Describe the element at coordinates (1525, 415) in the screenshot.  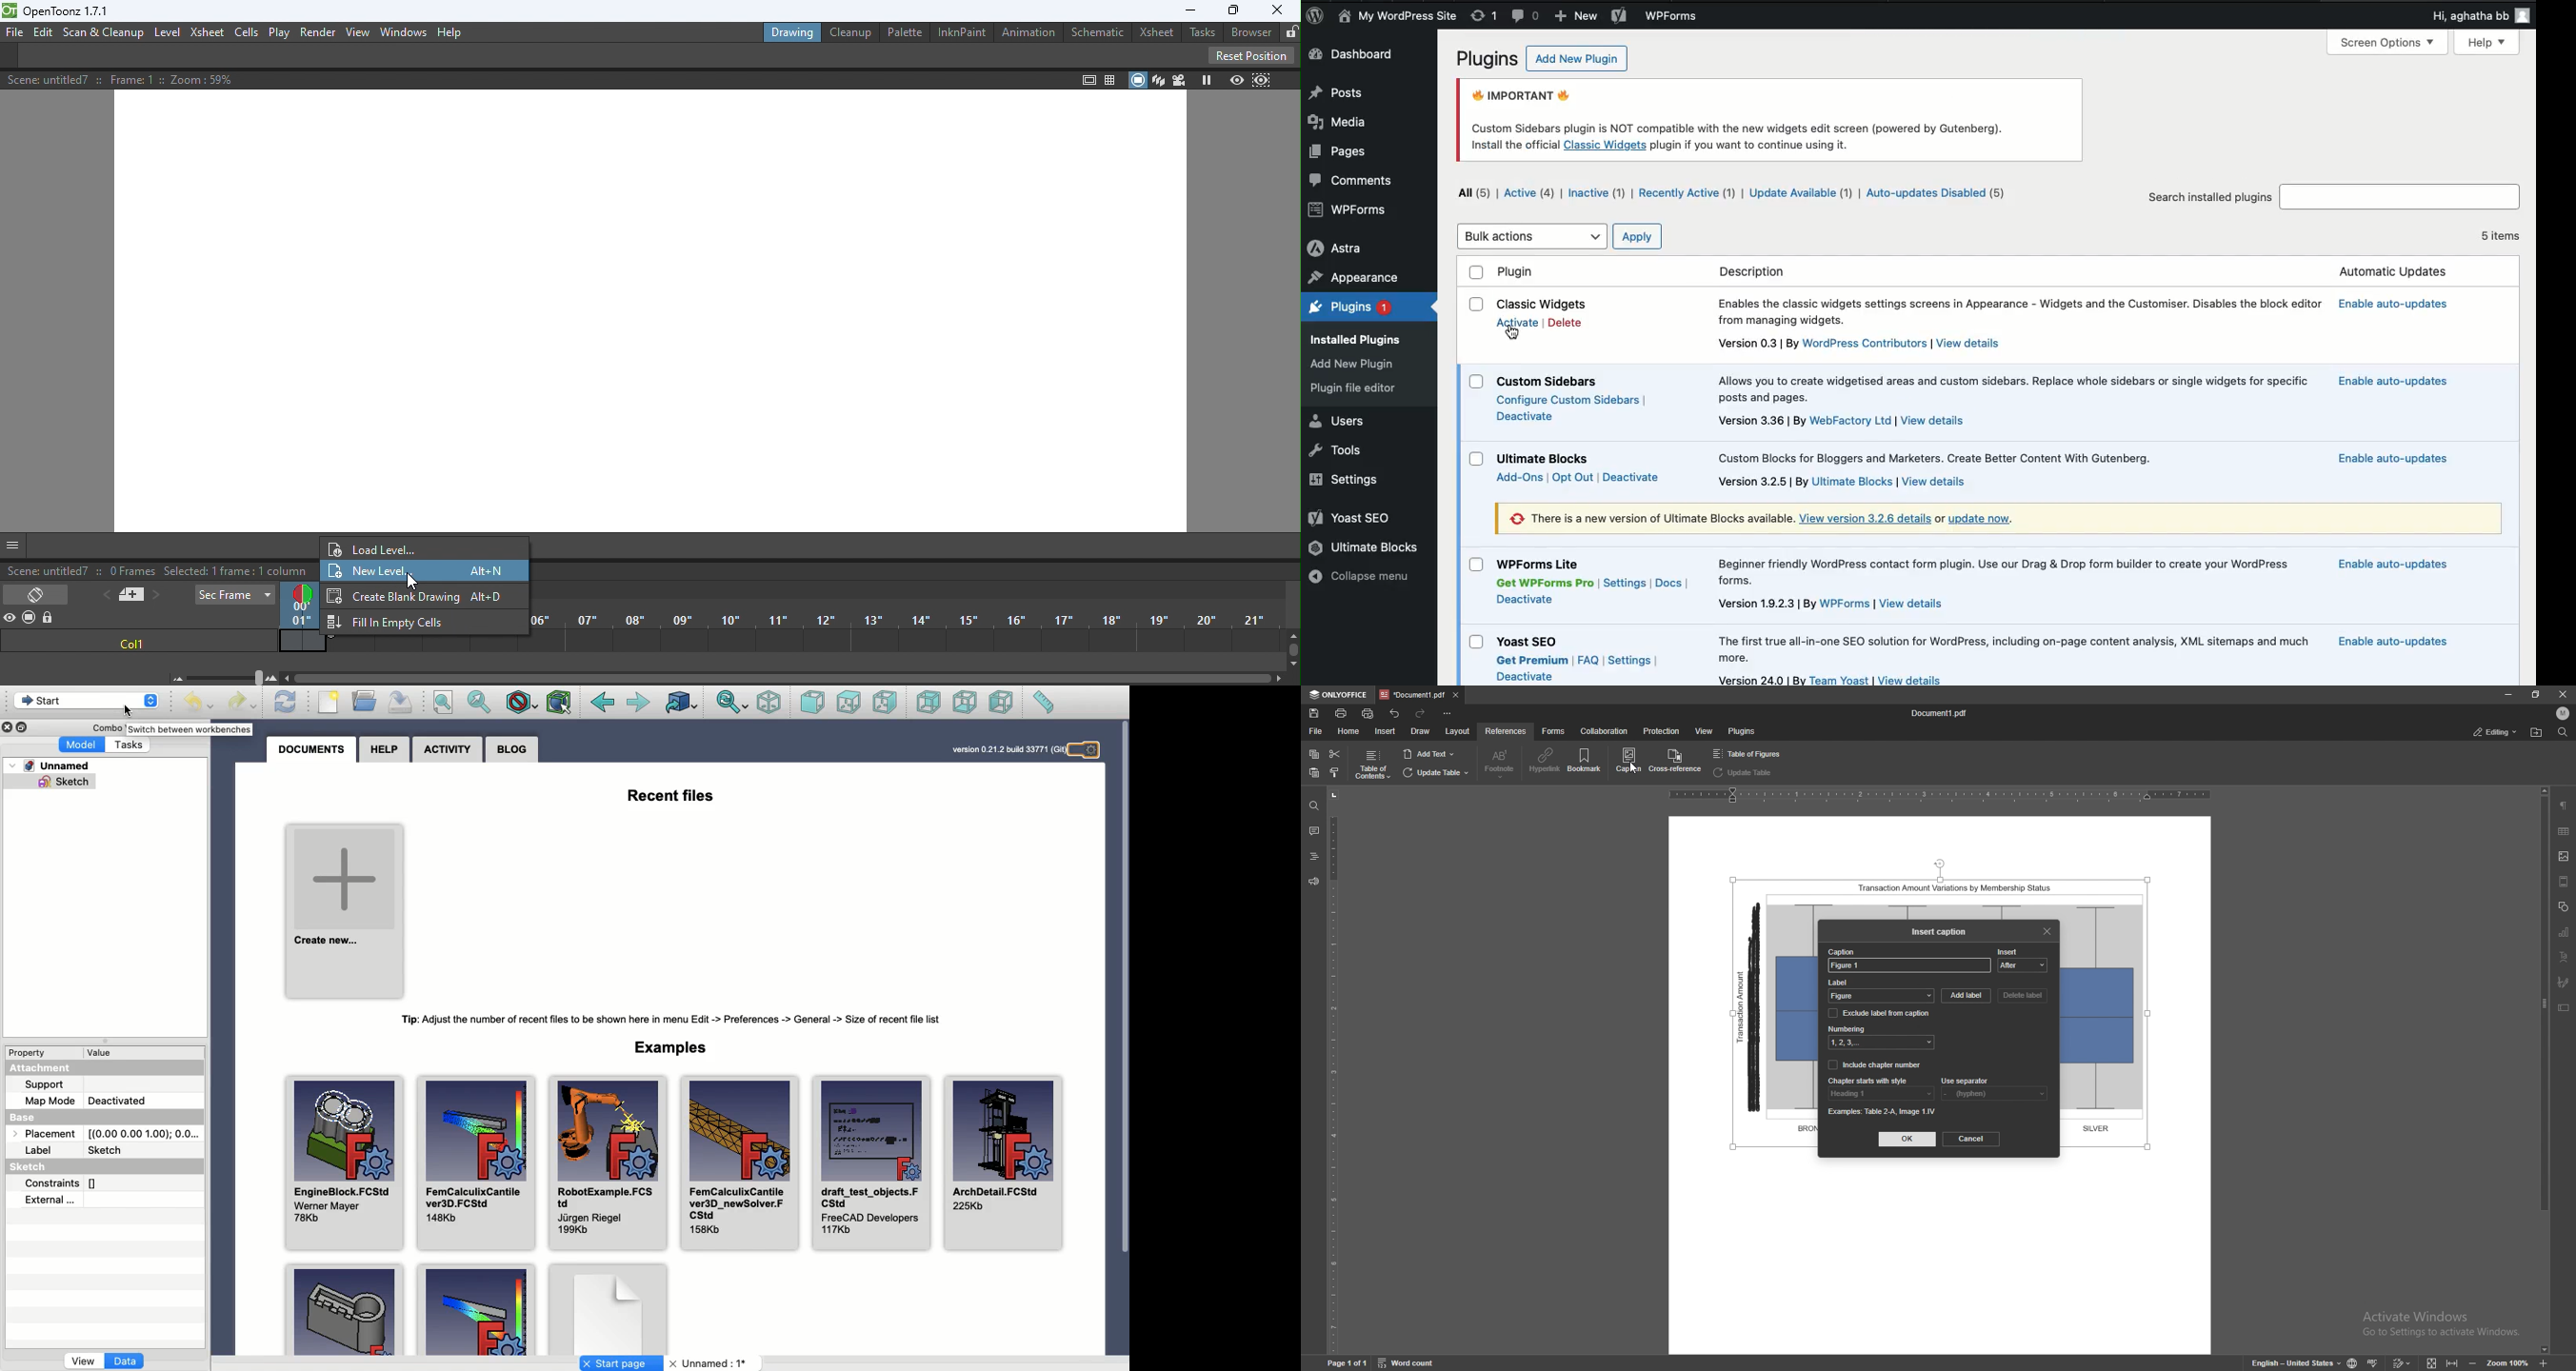
I see `Deactive` at that location.